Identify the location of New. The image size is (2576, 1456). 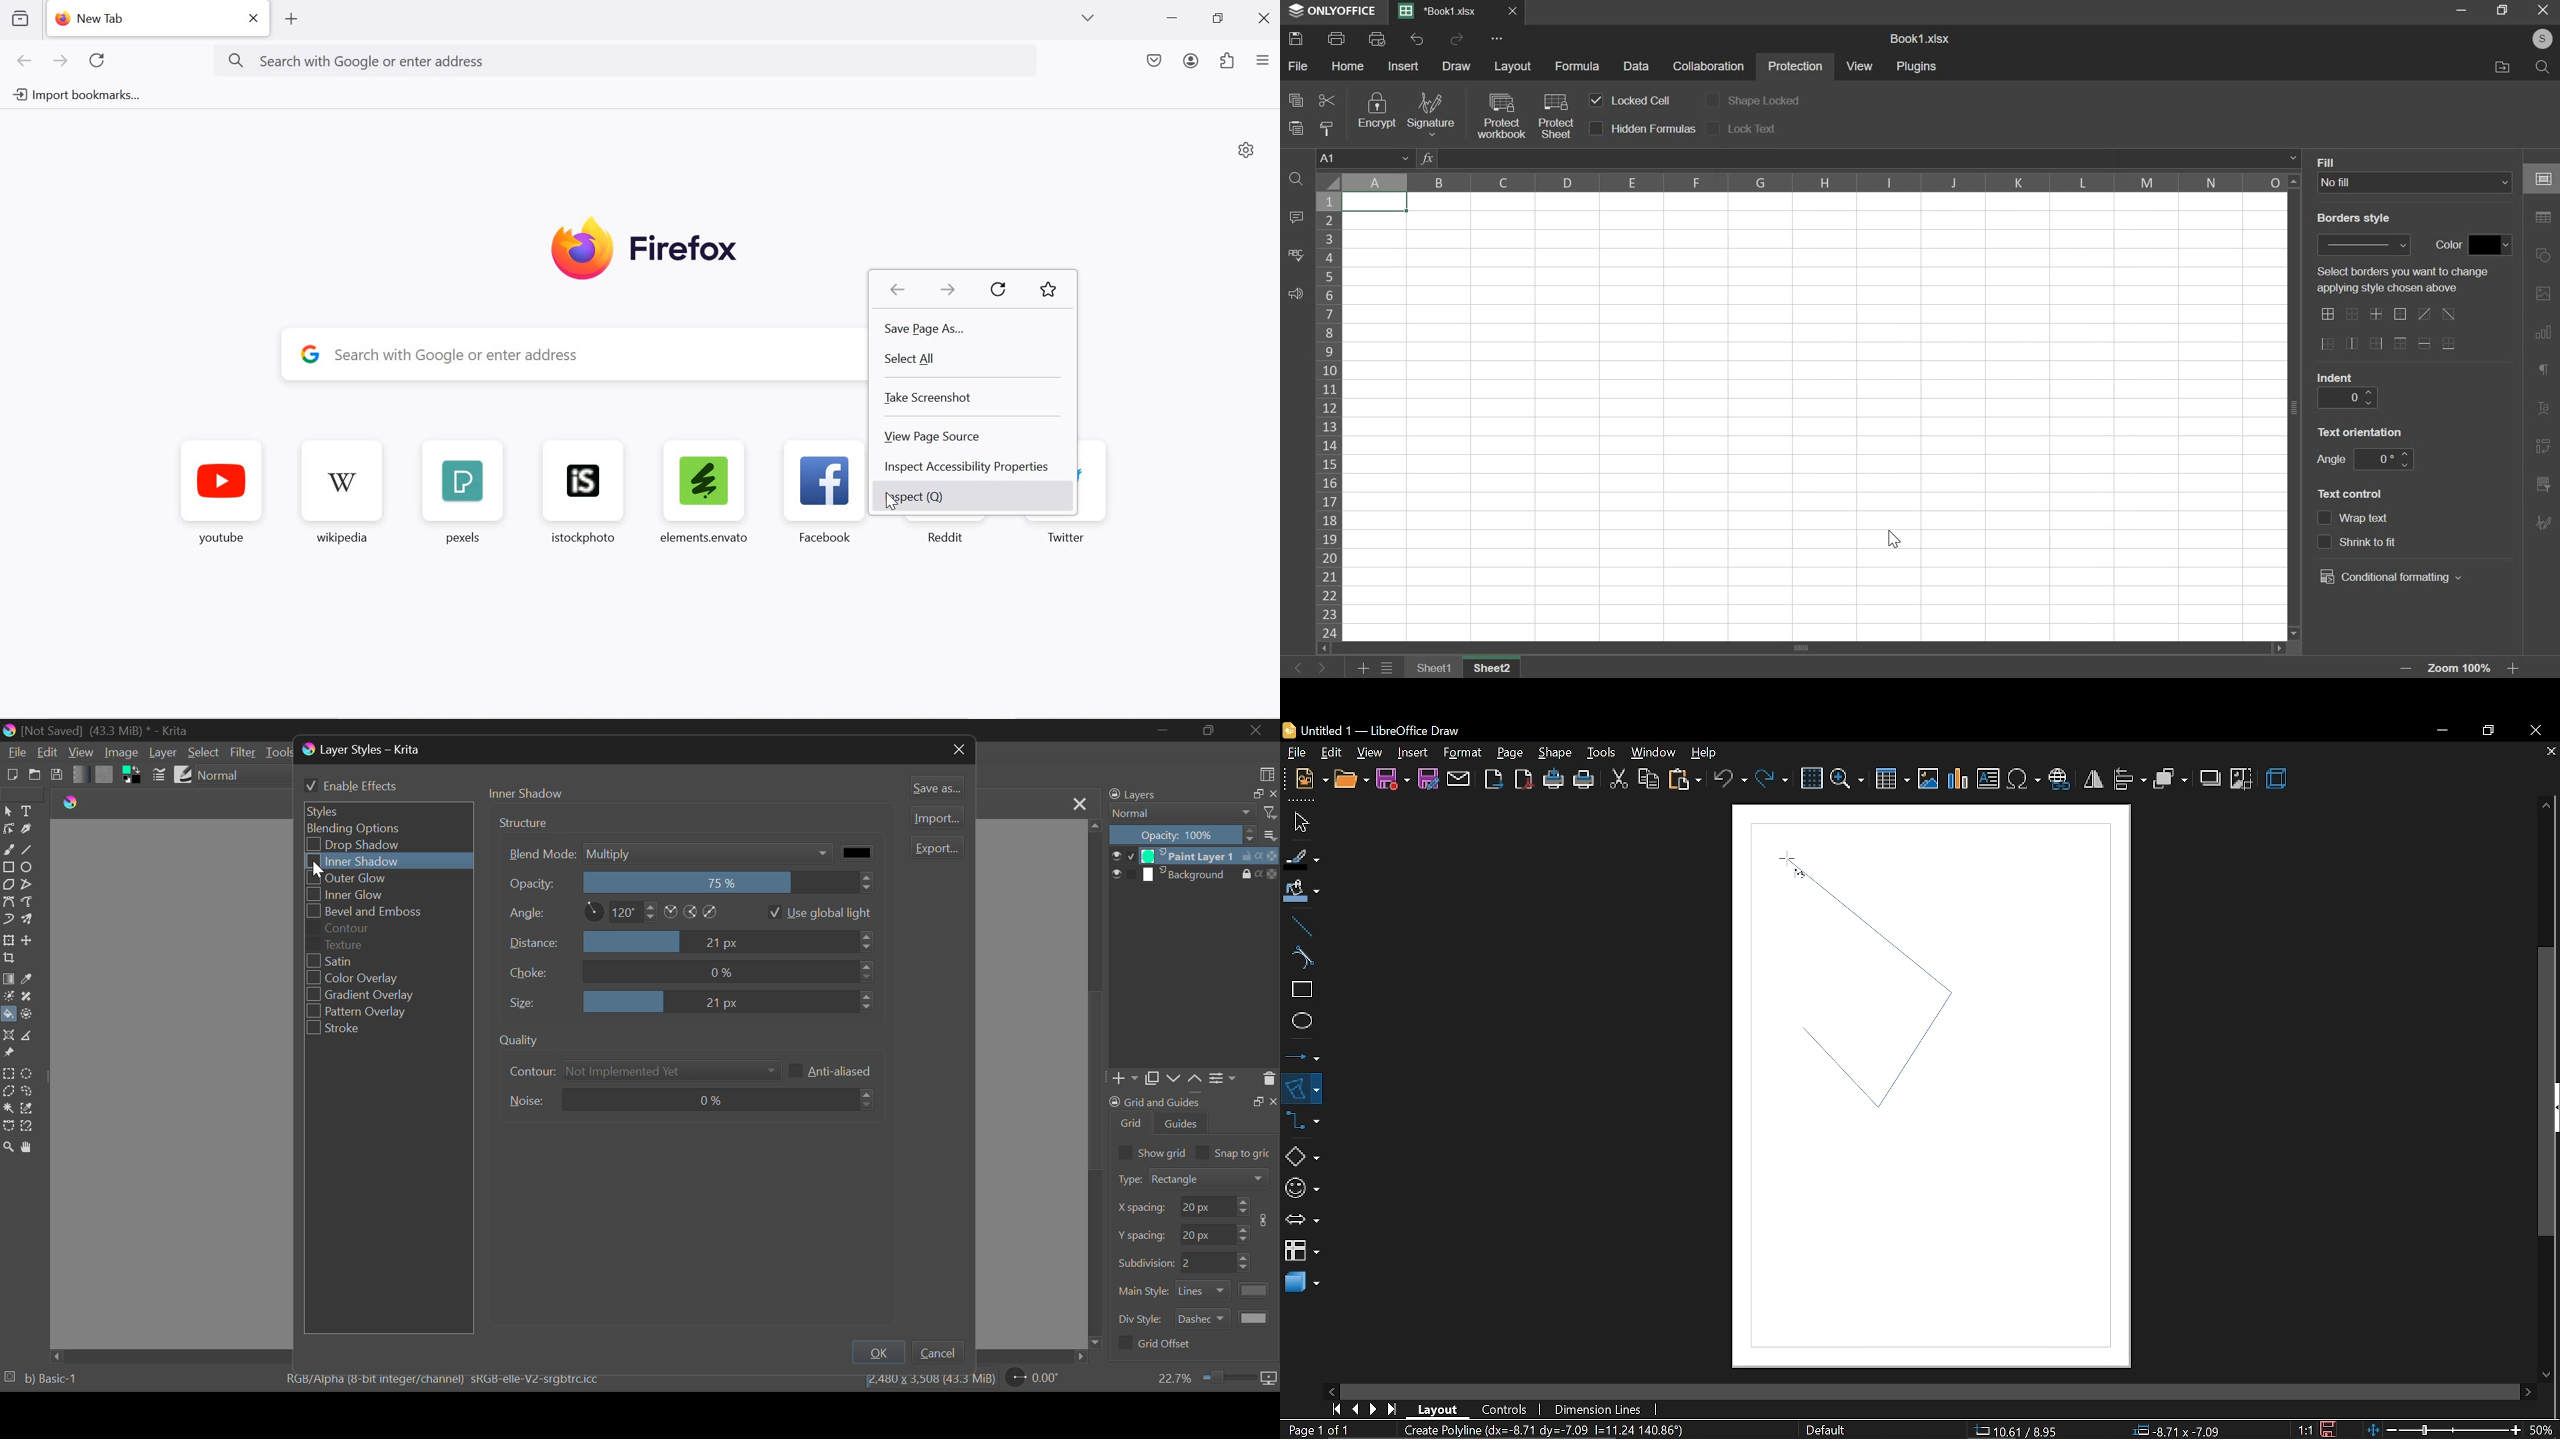
(12, 775).